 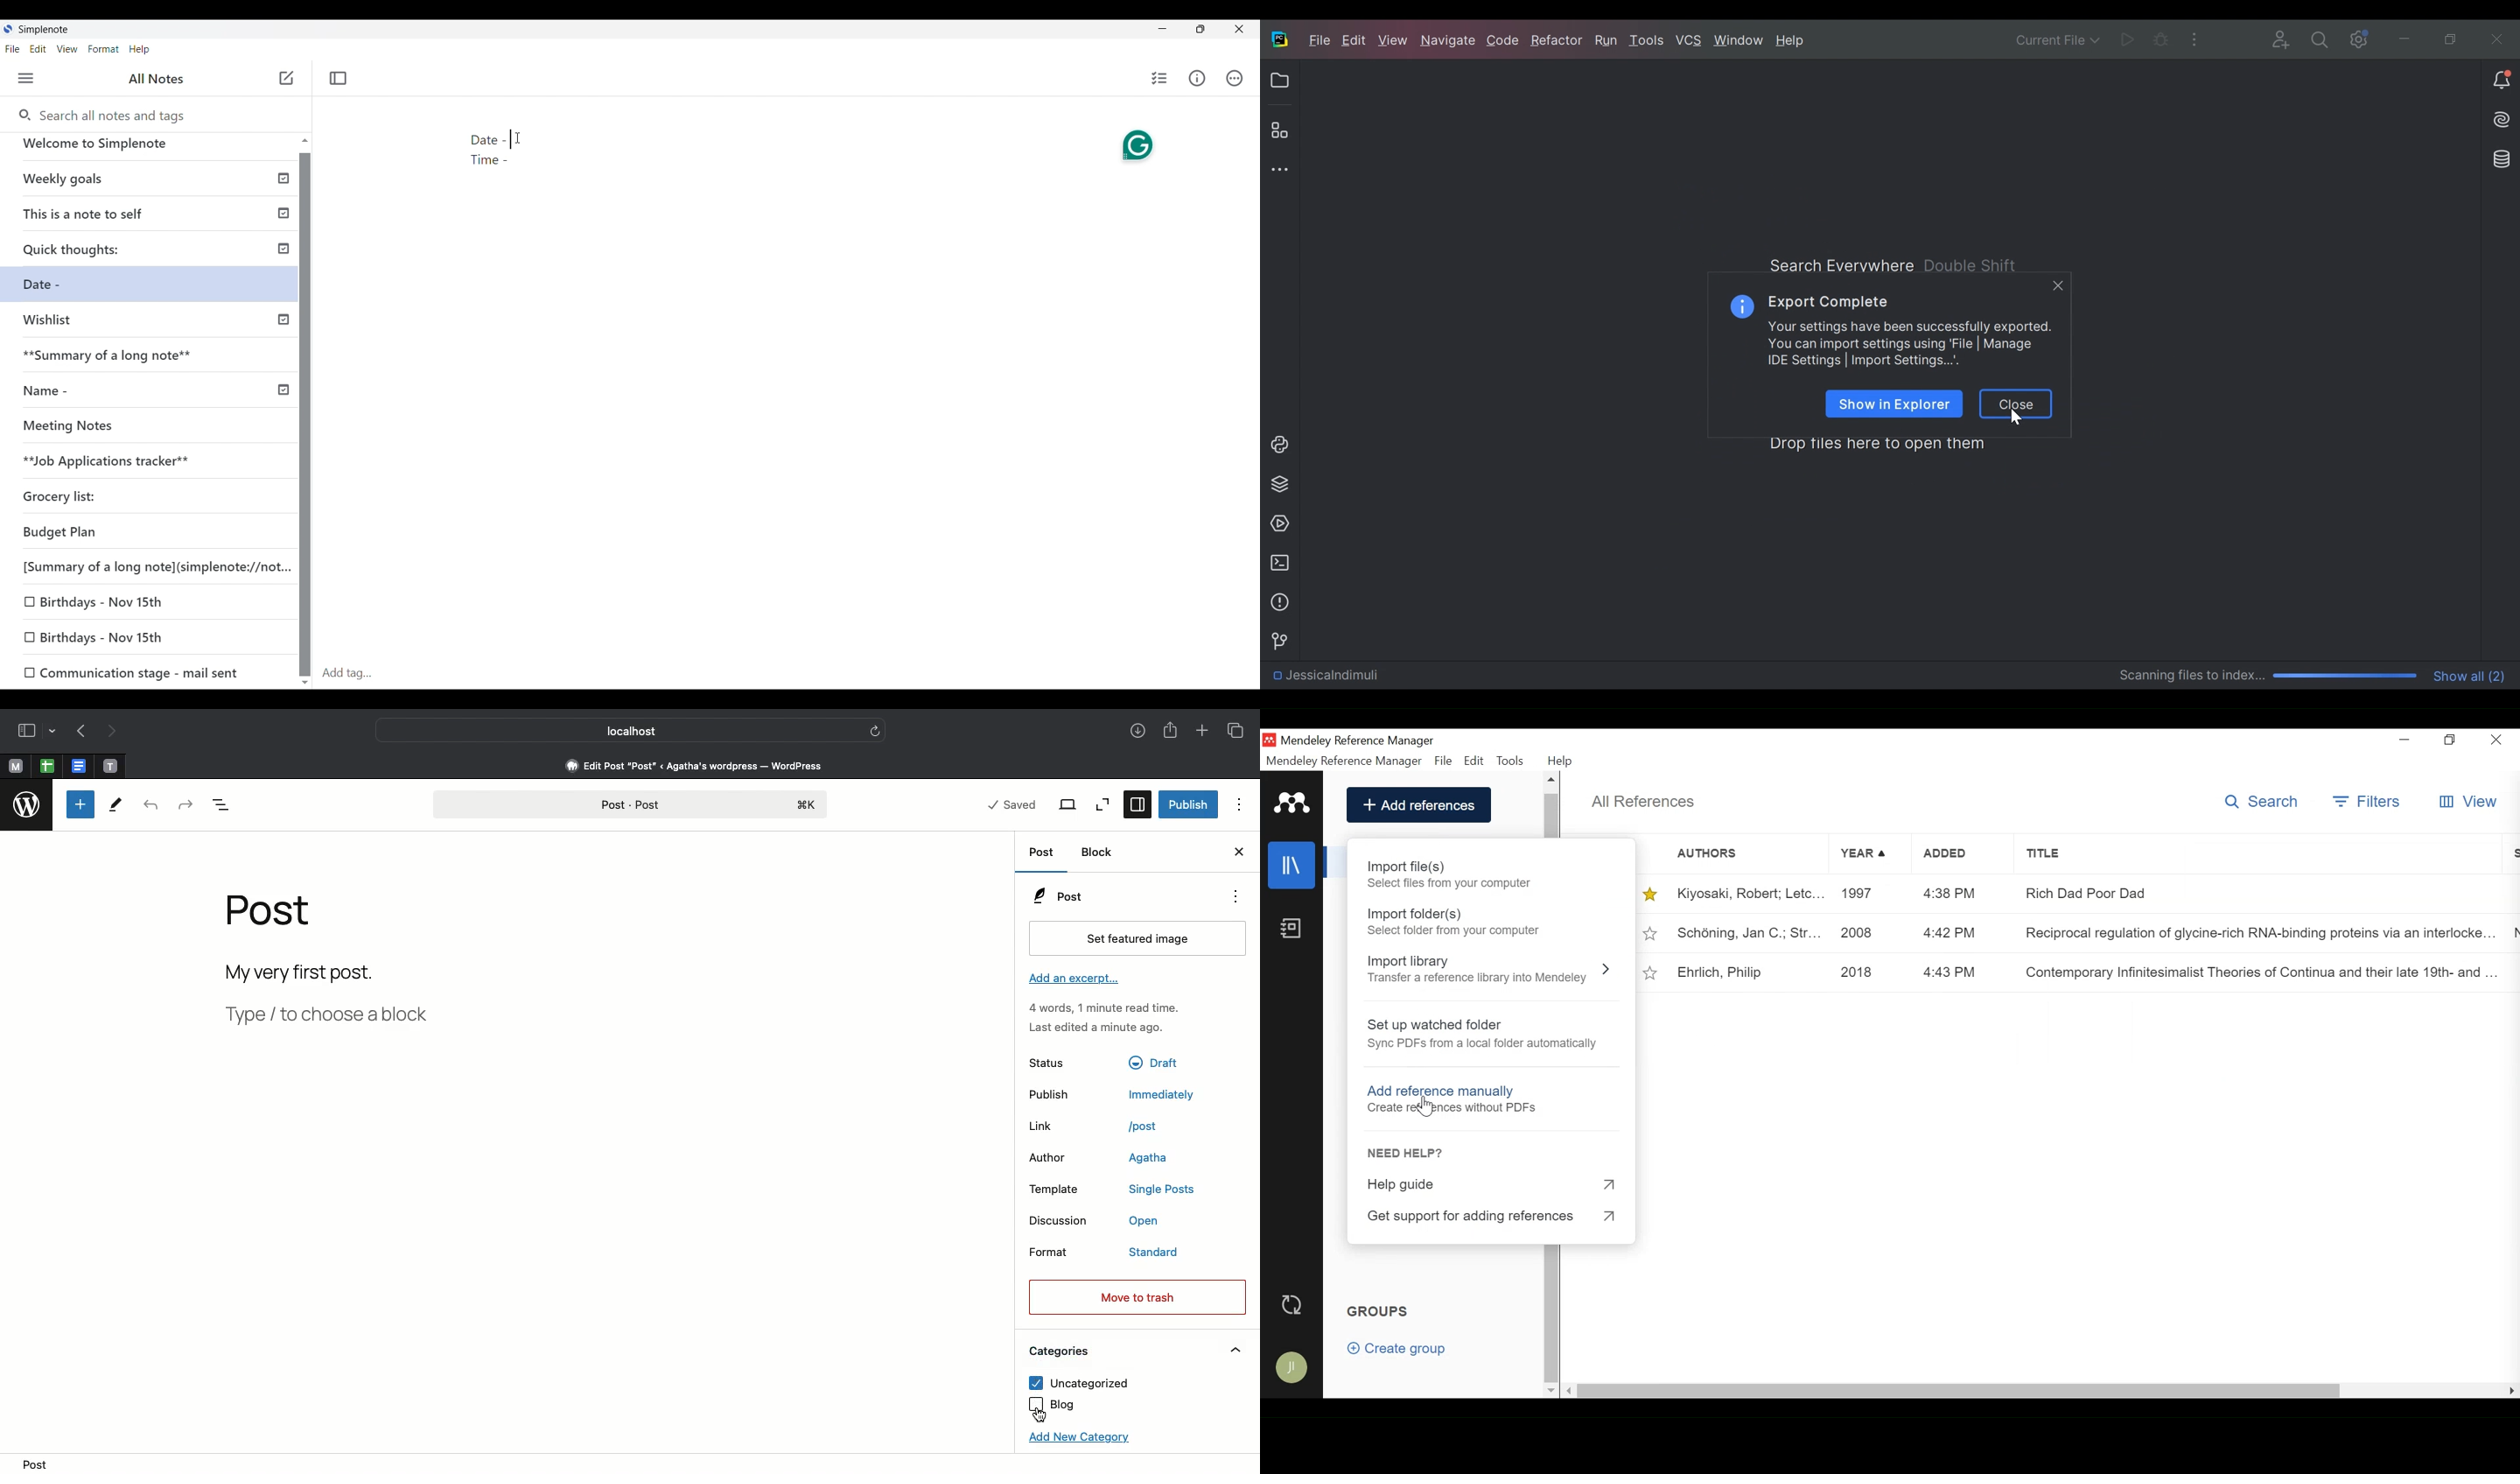 What do you see at coordinates (1869, 973) in the screenshot?
I see `2018` at bounding box center [1869, 973].